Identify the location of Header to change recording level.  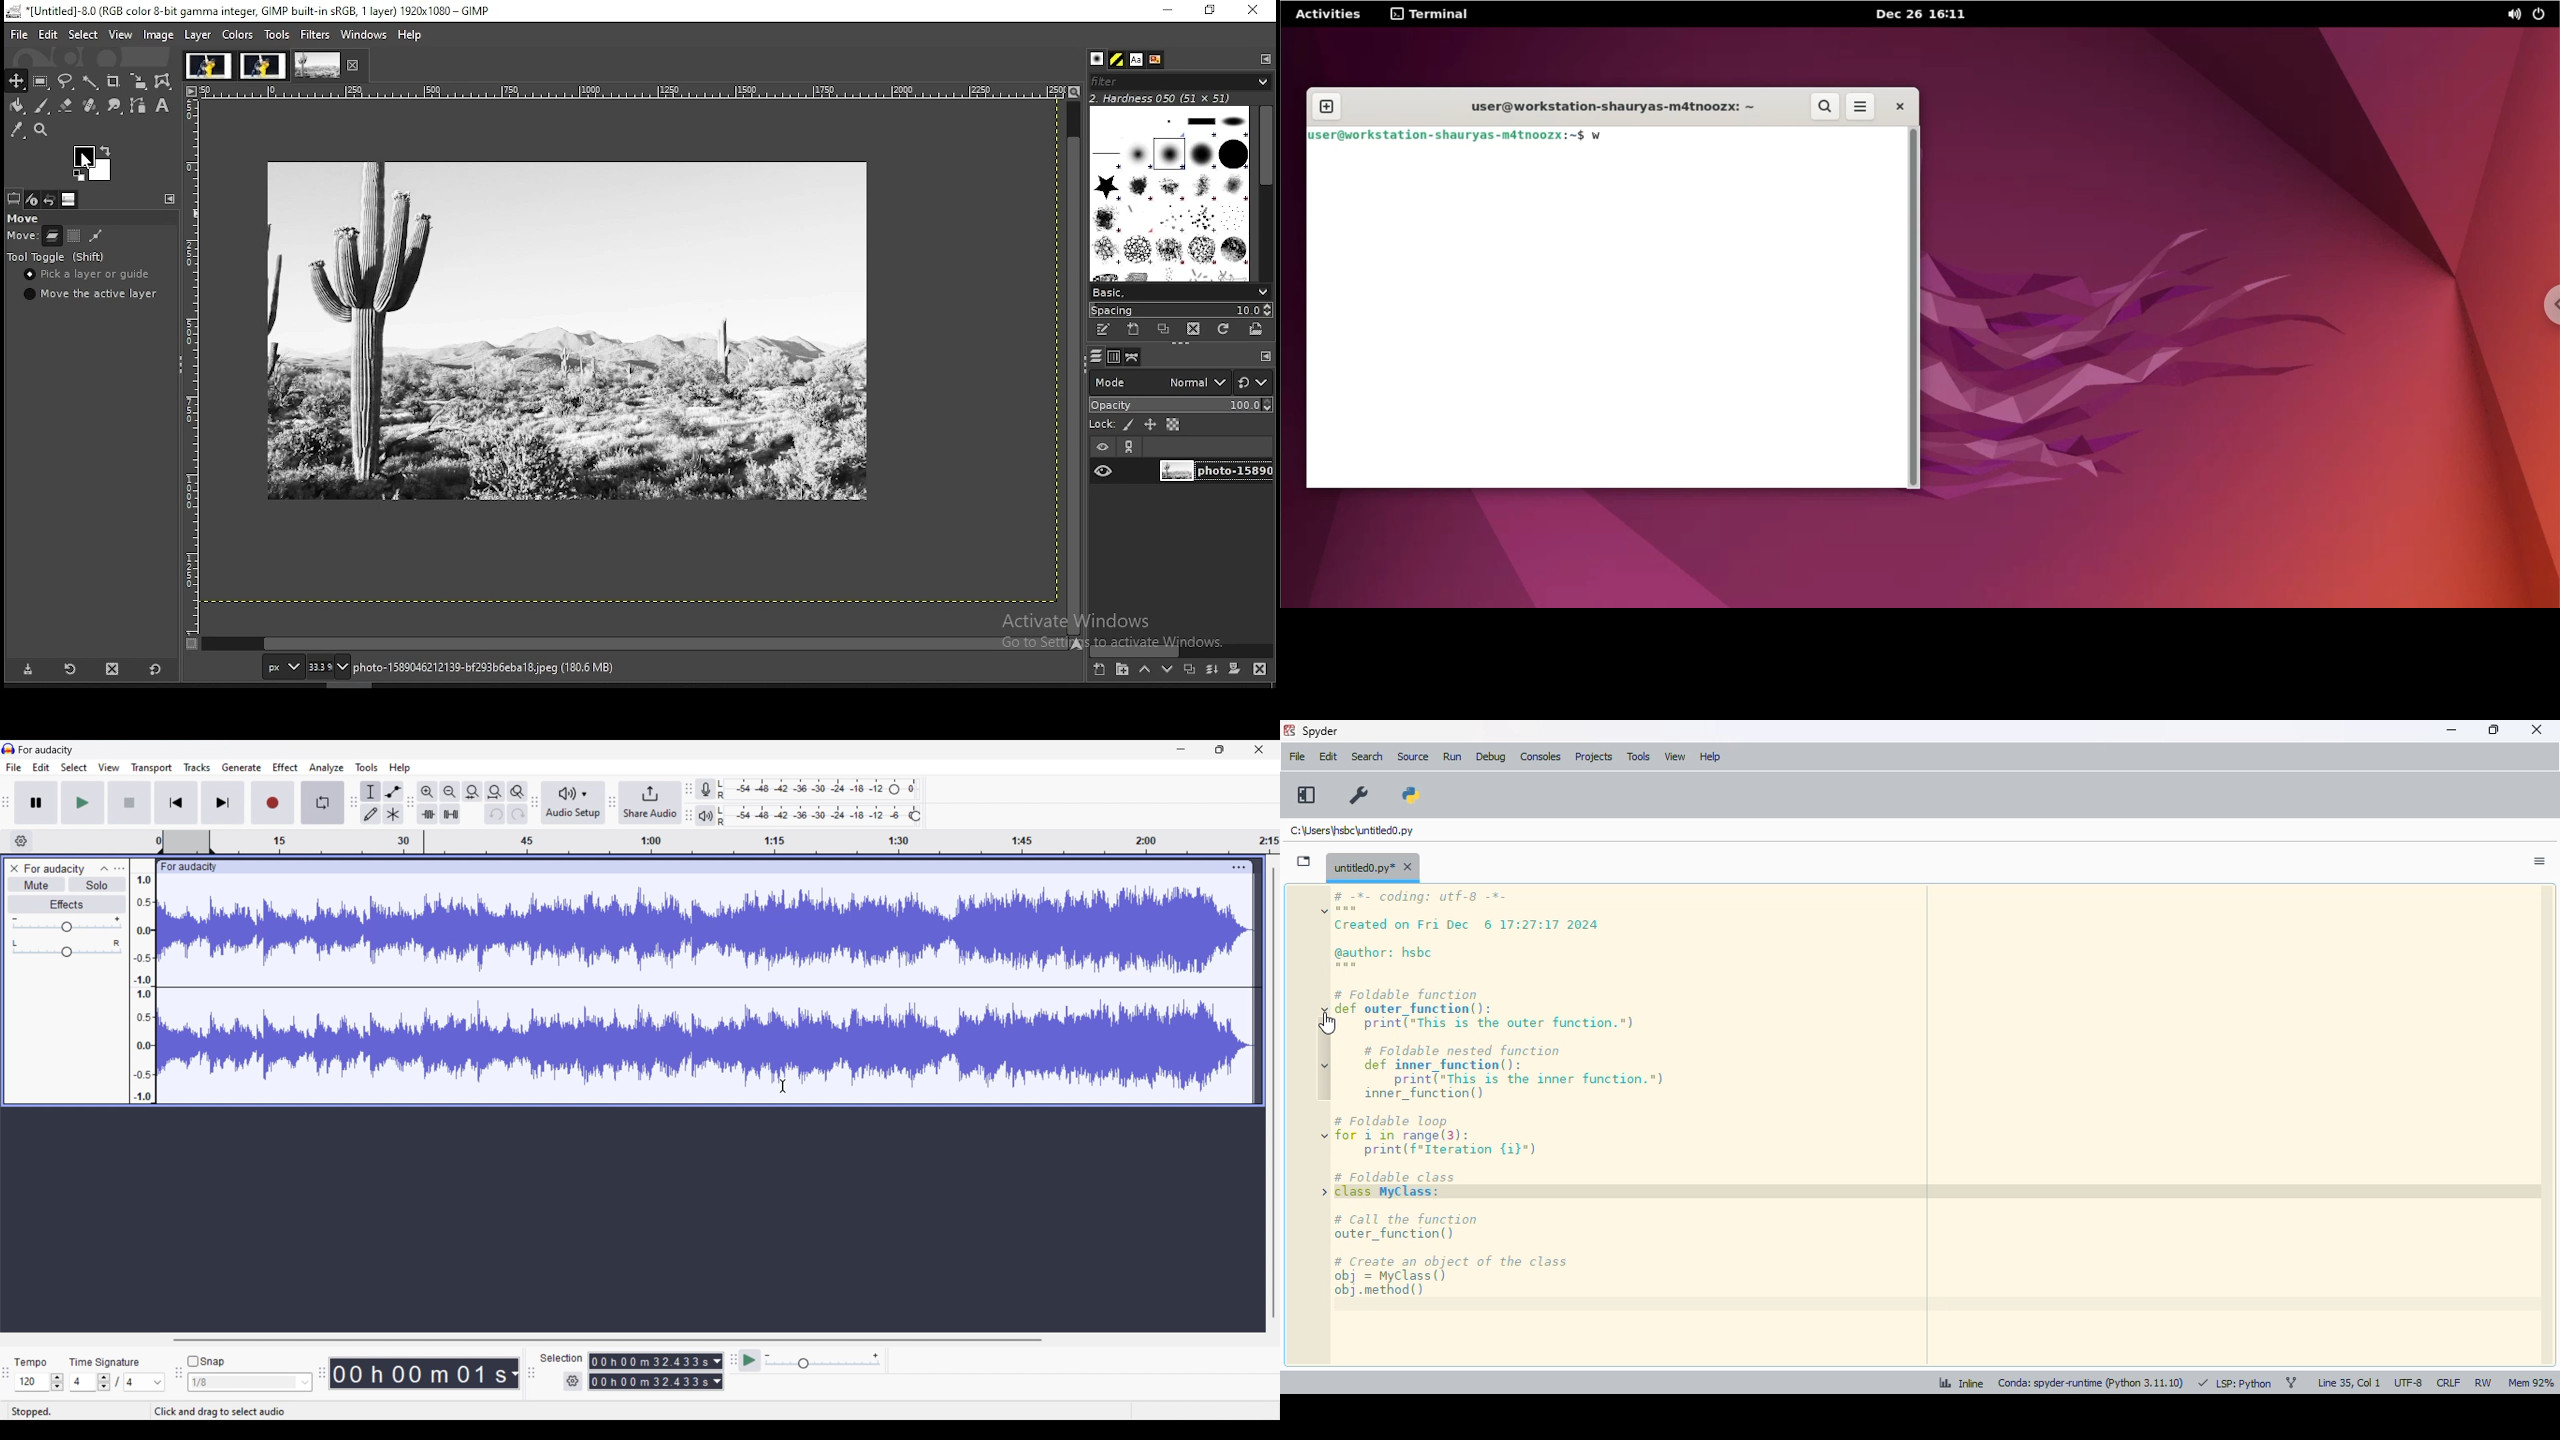
(894, 789).